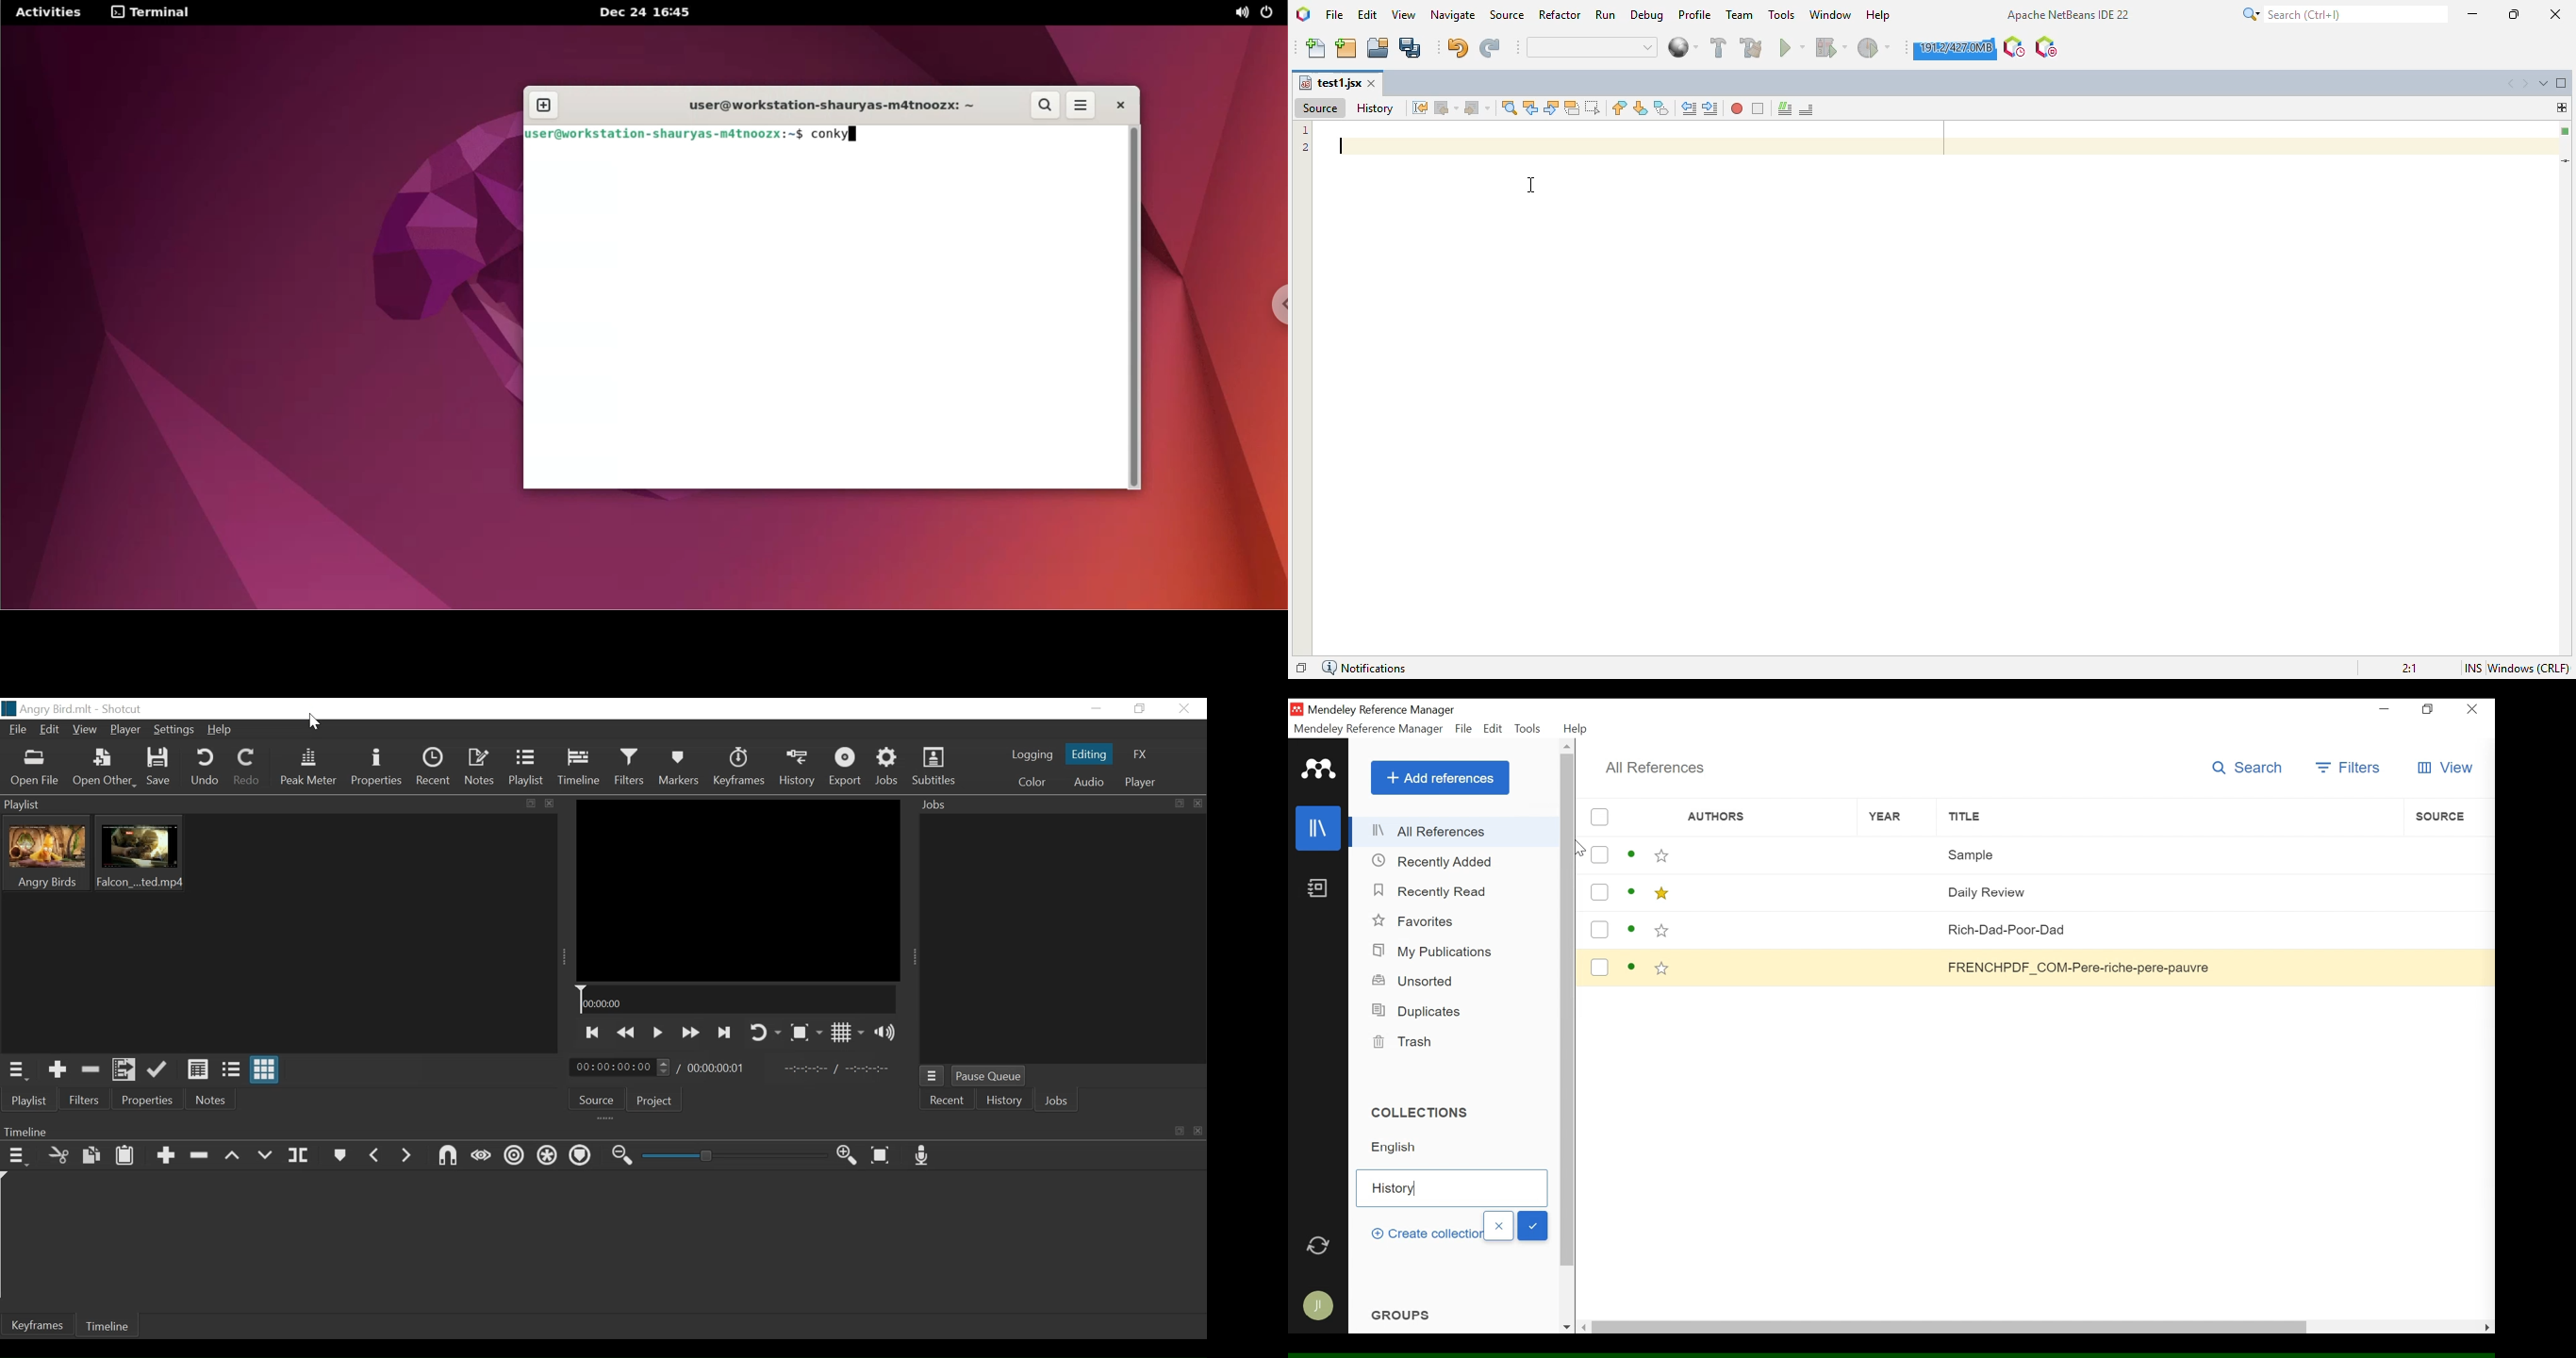  What do you see at coordinates (690, 1032) in the screenshot?
I see `Play forward quickly` at bounding box center [690, 1032].